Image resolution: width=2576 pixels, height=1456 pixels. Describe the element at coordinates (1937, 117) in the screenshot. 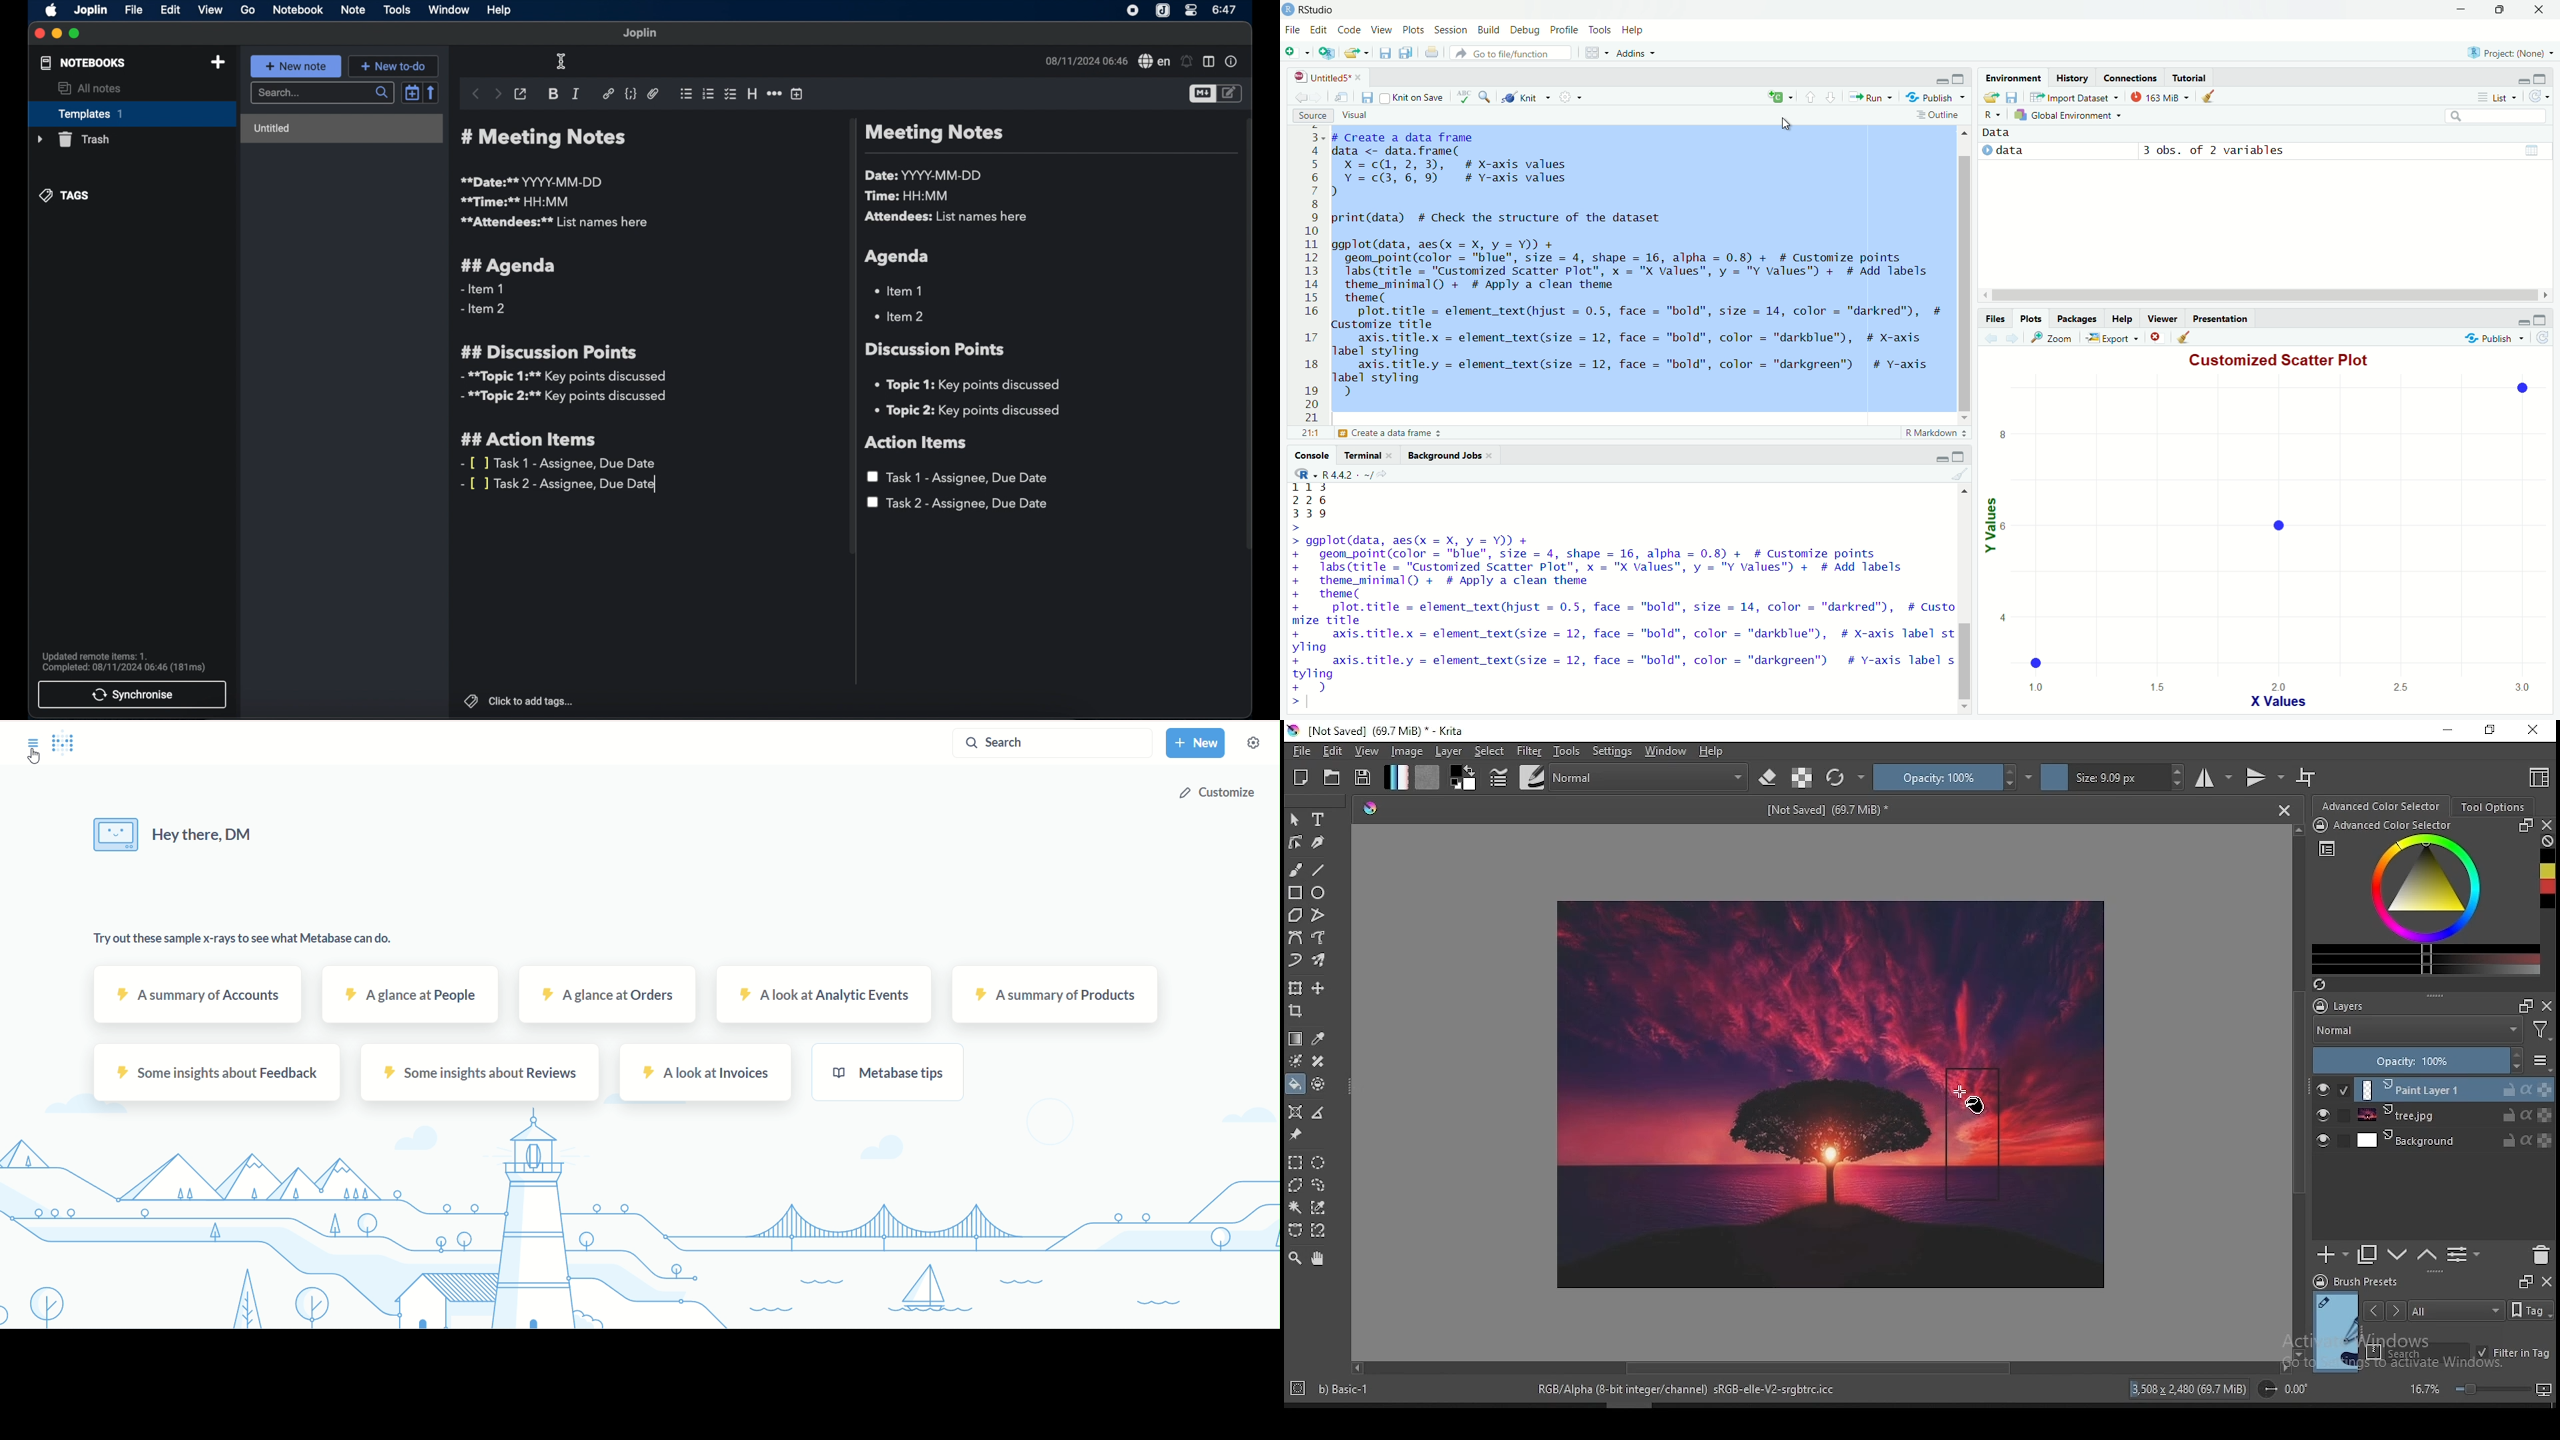

I see `Outline` at that location.